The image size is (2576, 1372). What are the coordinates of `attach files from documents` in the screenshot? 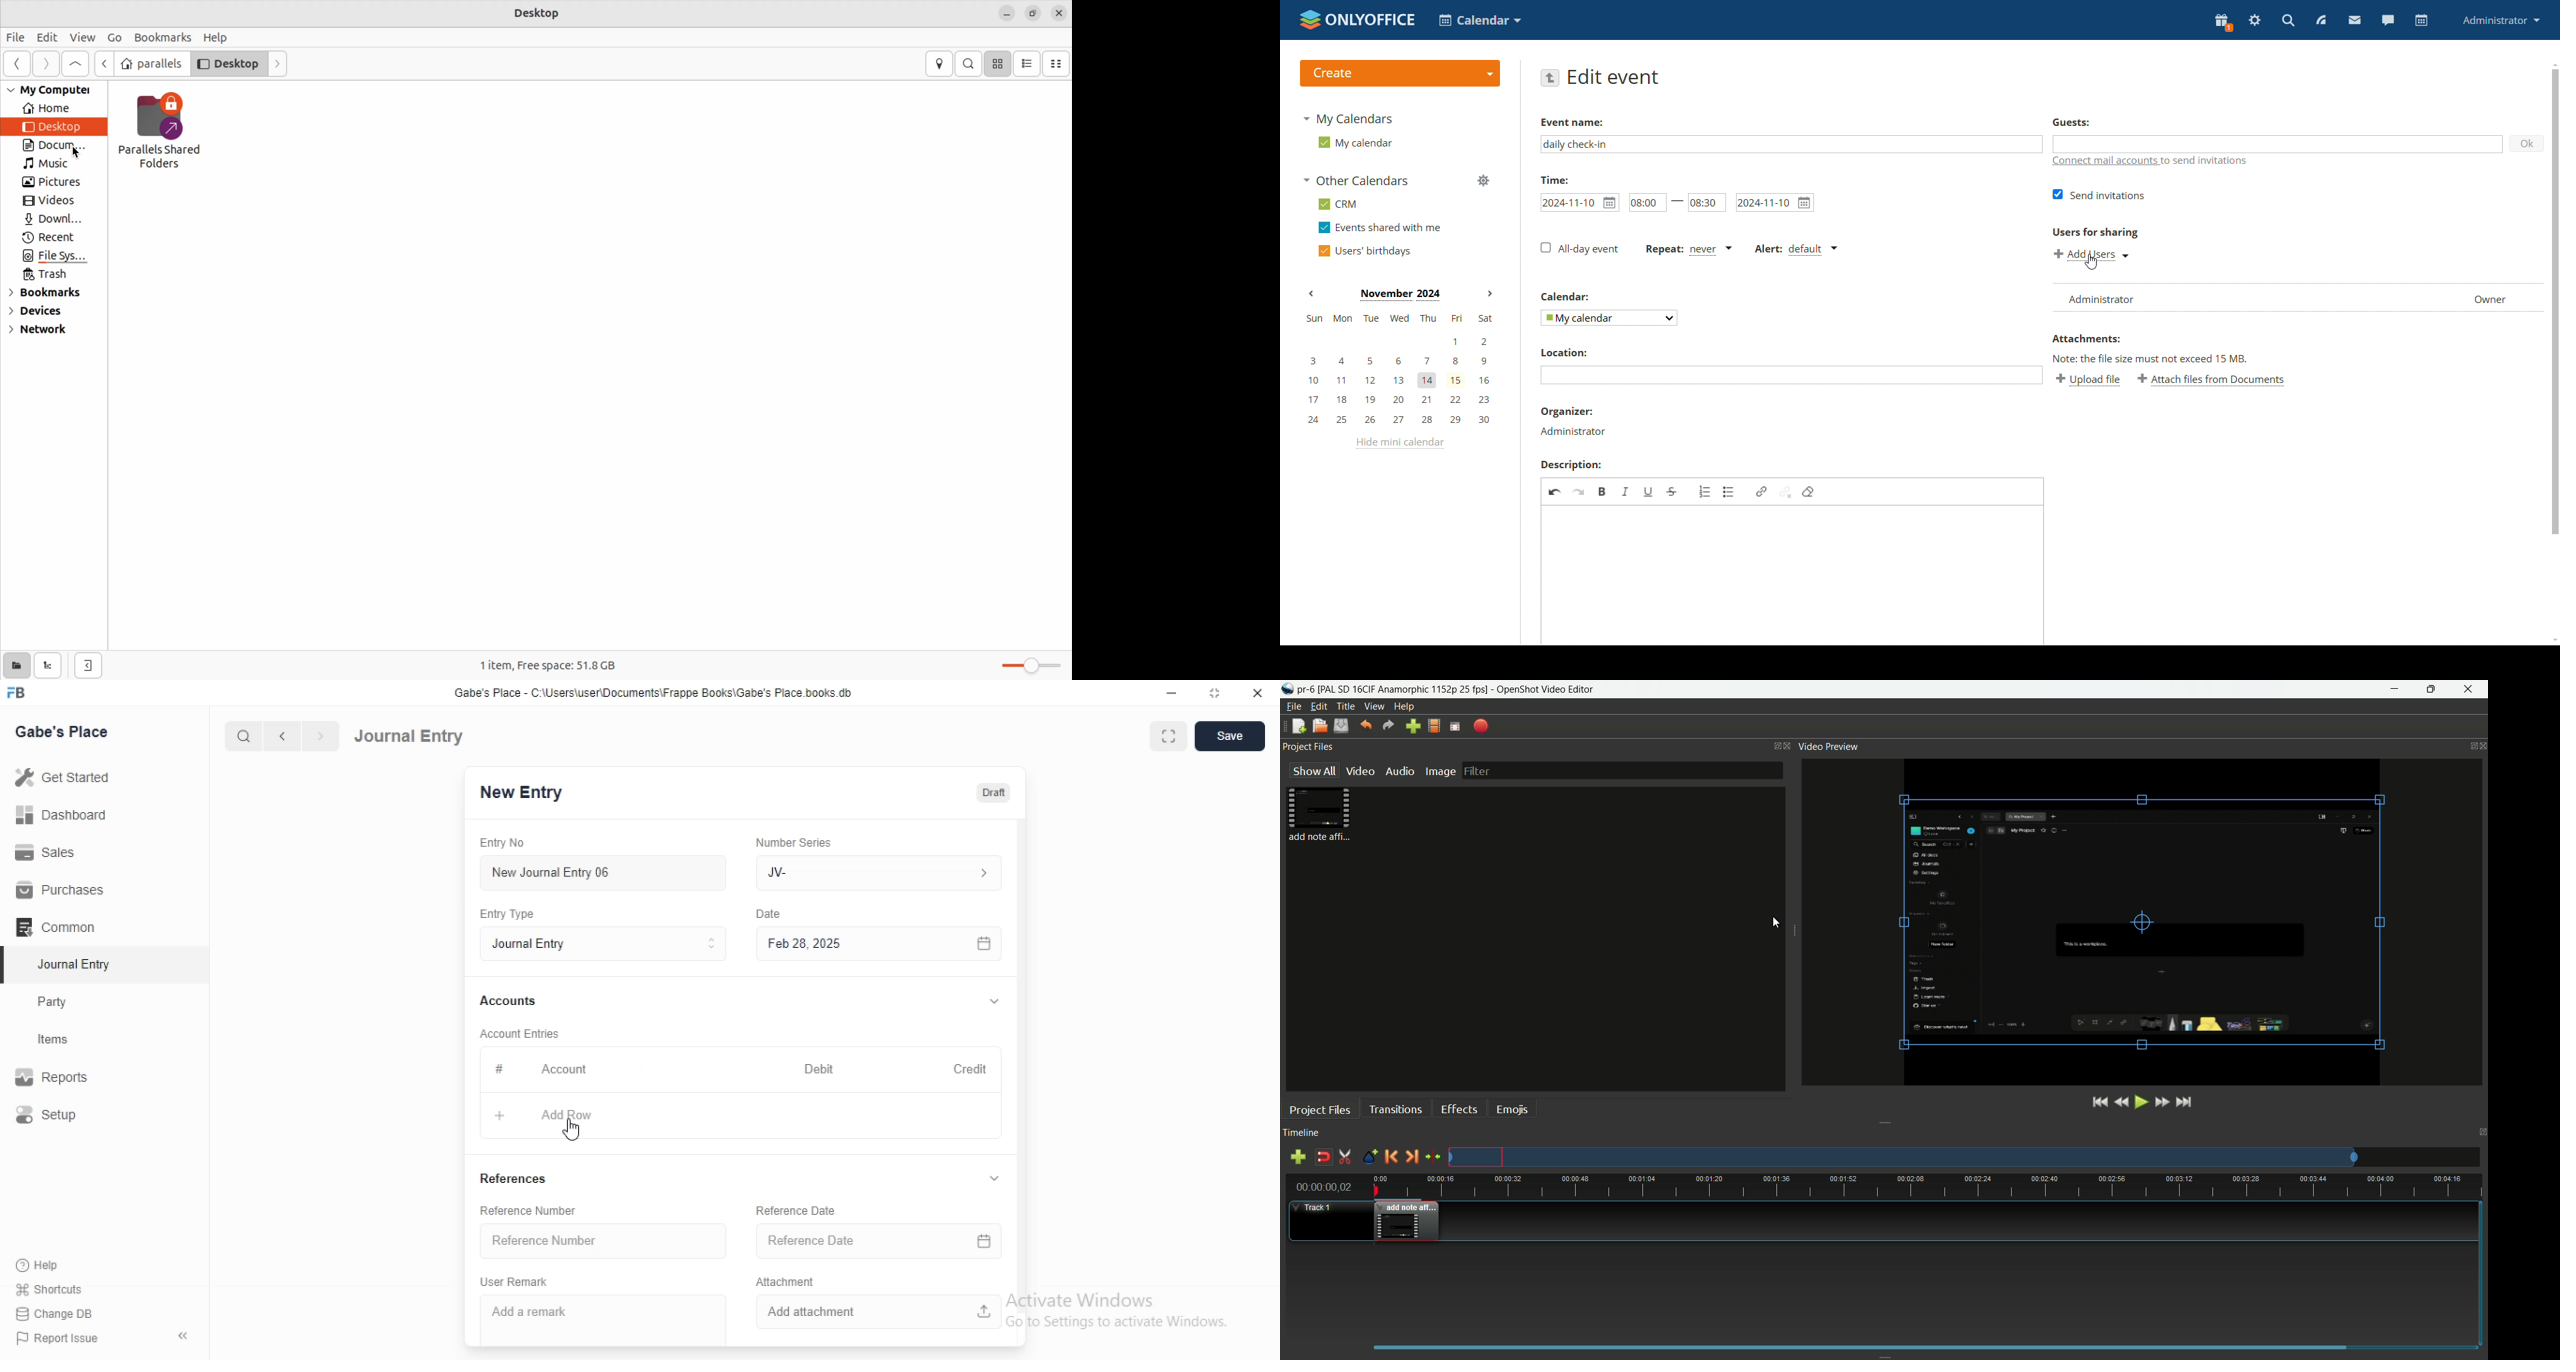 It's located at (2211, 381).